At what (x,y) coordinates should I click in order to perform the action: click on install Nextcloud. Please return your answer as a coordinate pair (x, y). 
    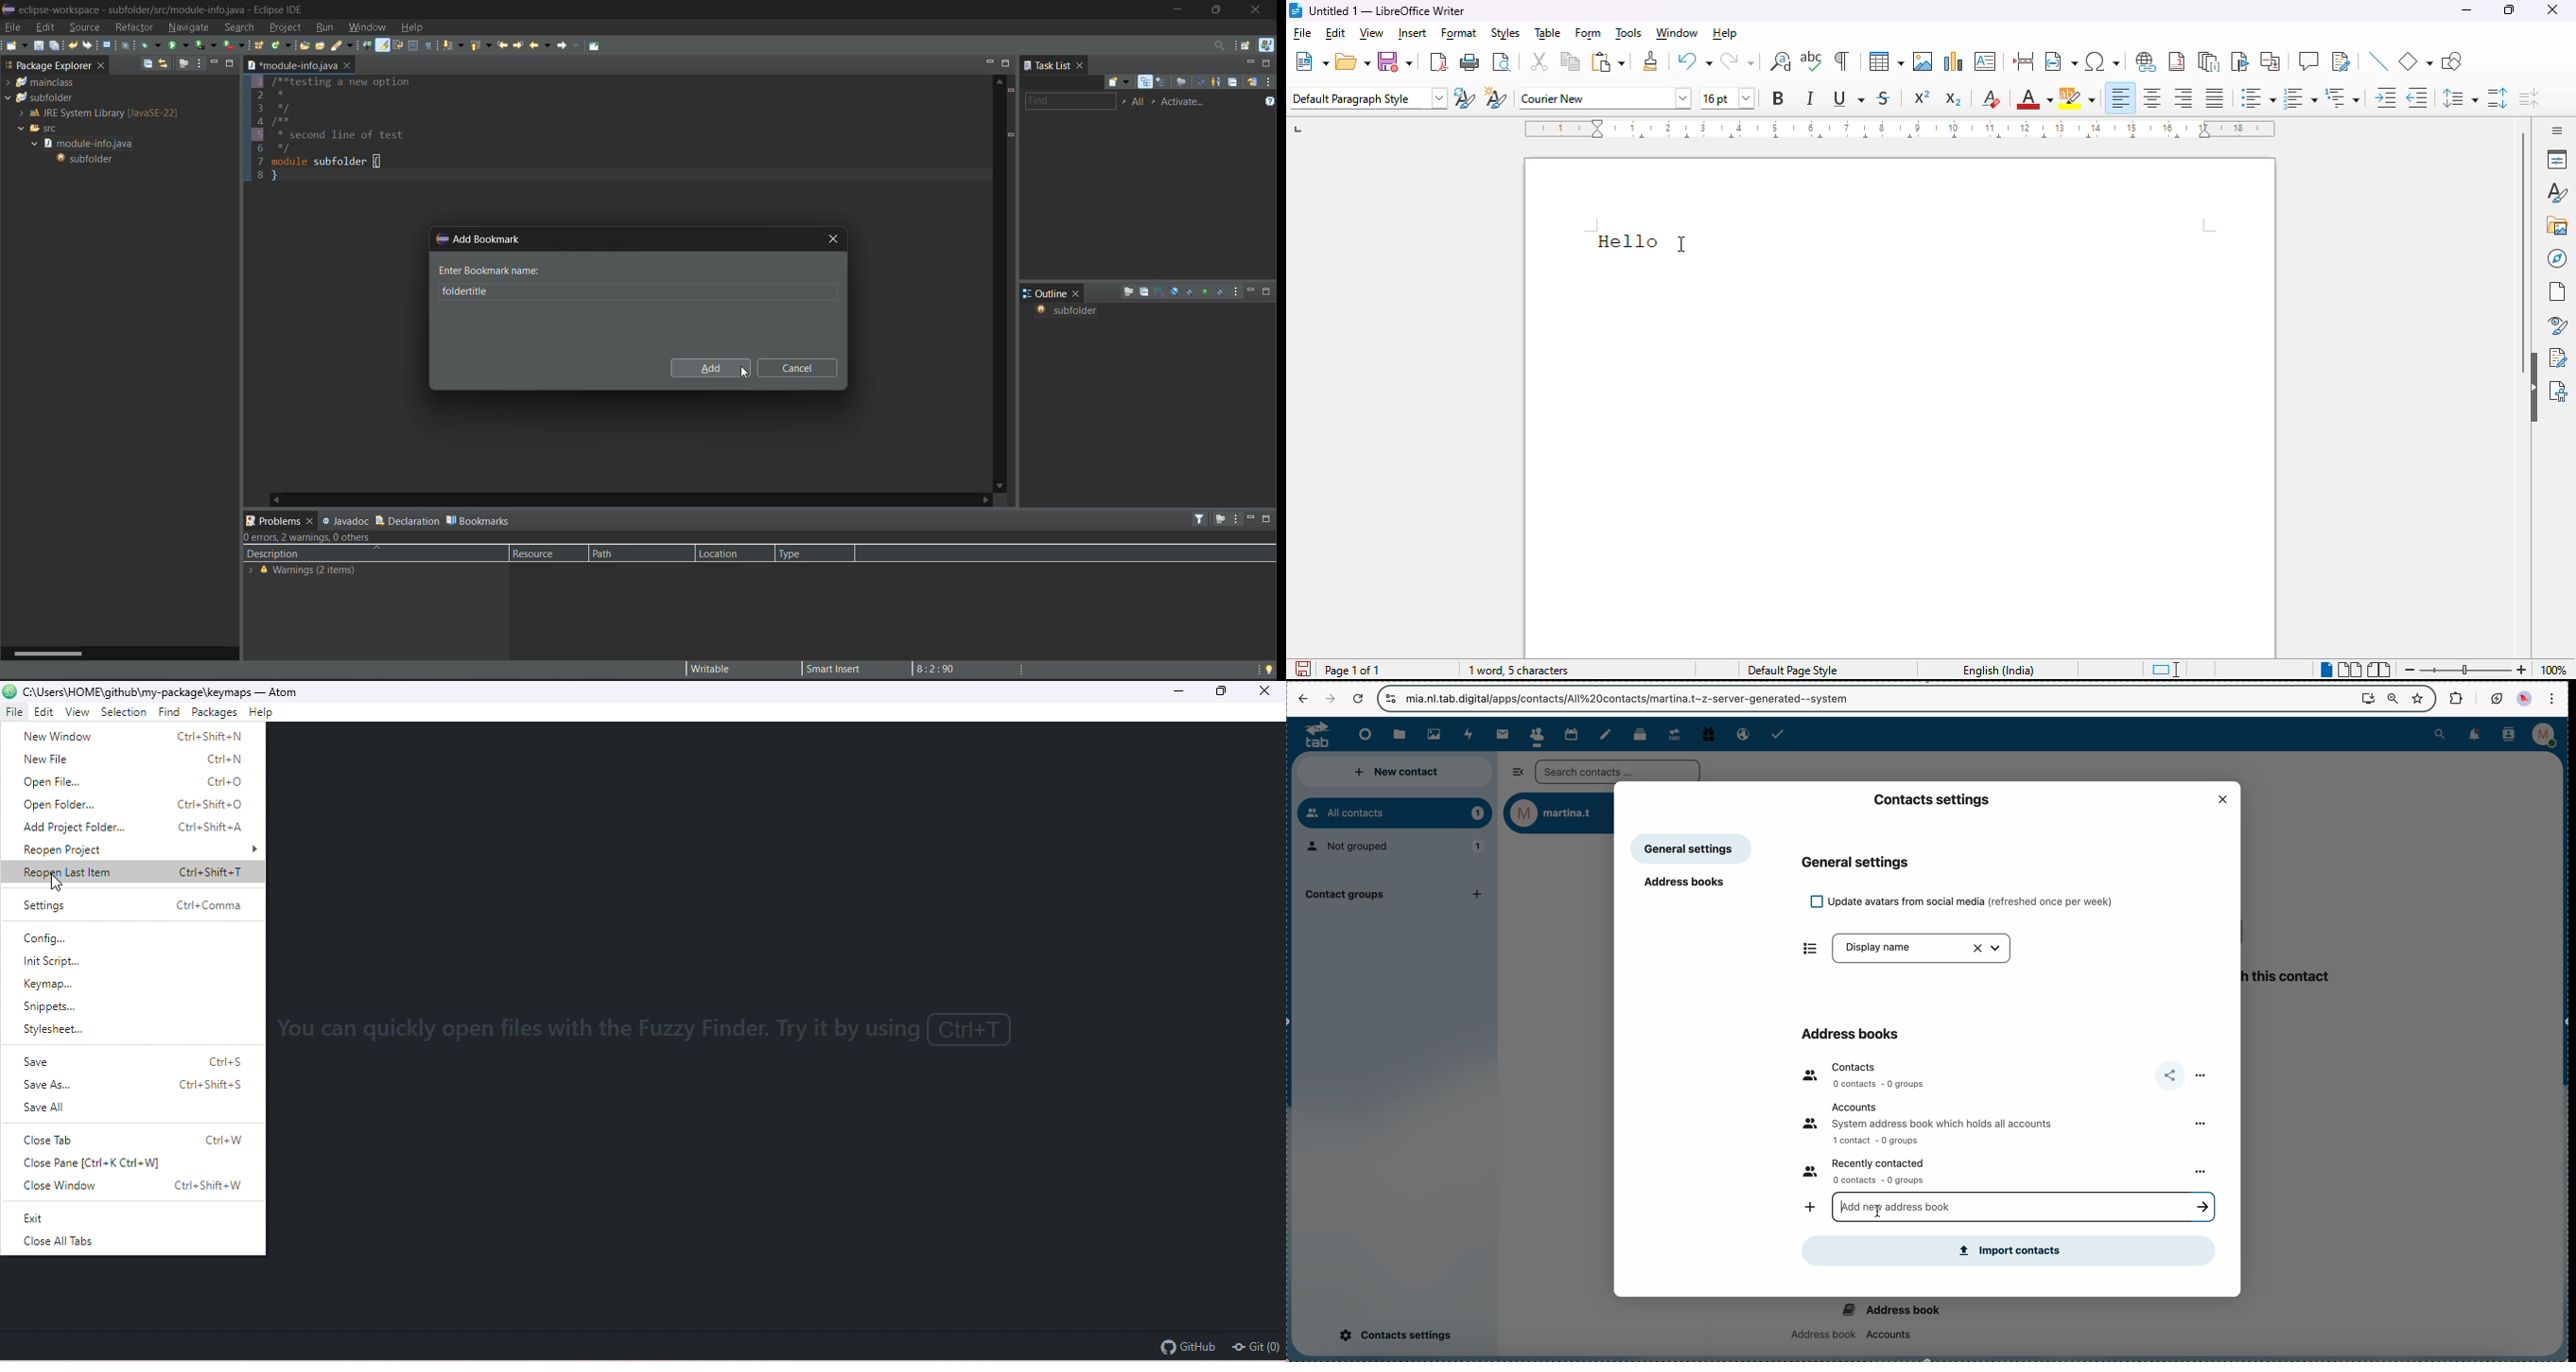
    Looking at the image, I should click on (2367, 699).